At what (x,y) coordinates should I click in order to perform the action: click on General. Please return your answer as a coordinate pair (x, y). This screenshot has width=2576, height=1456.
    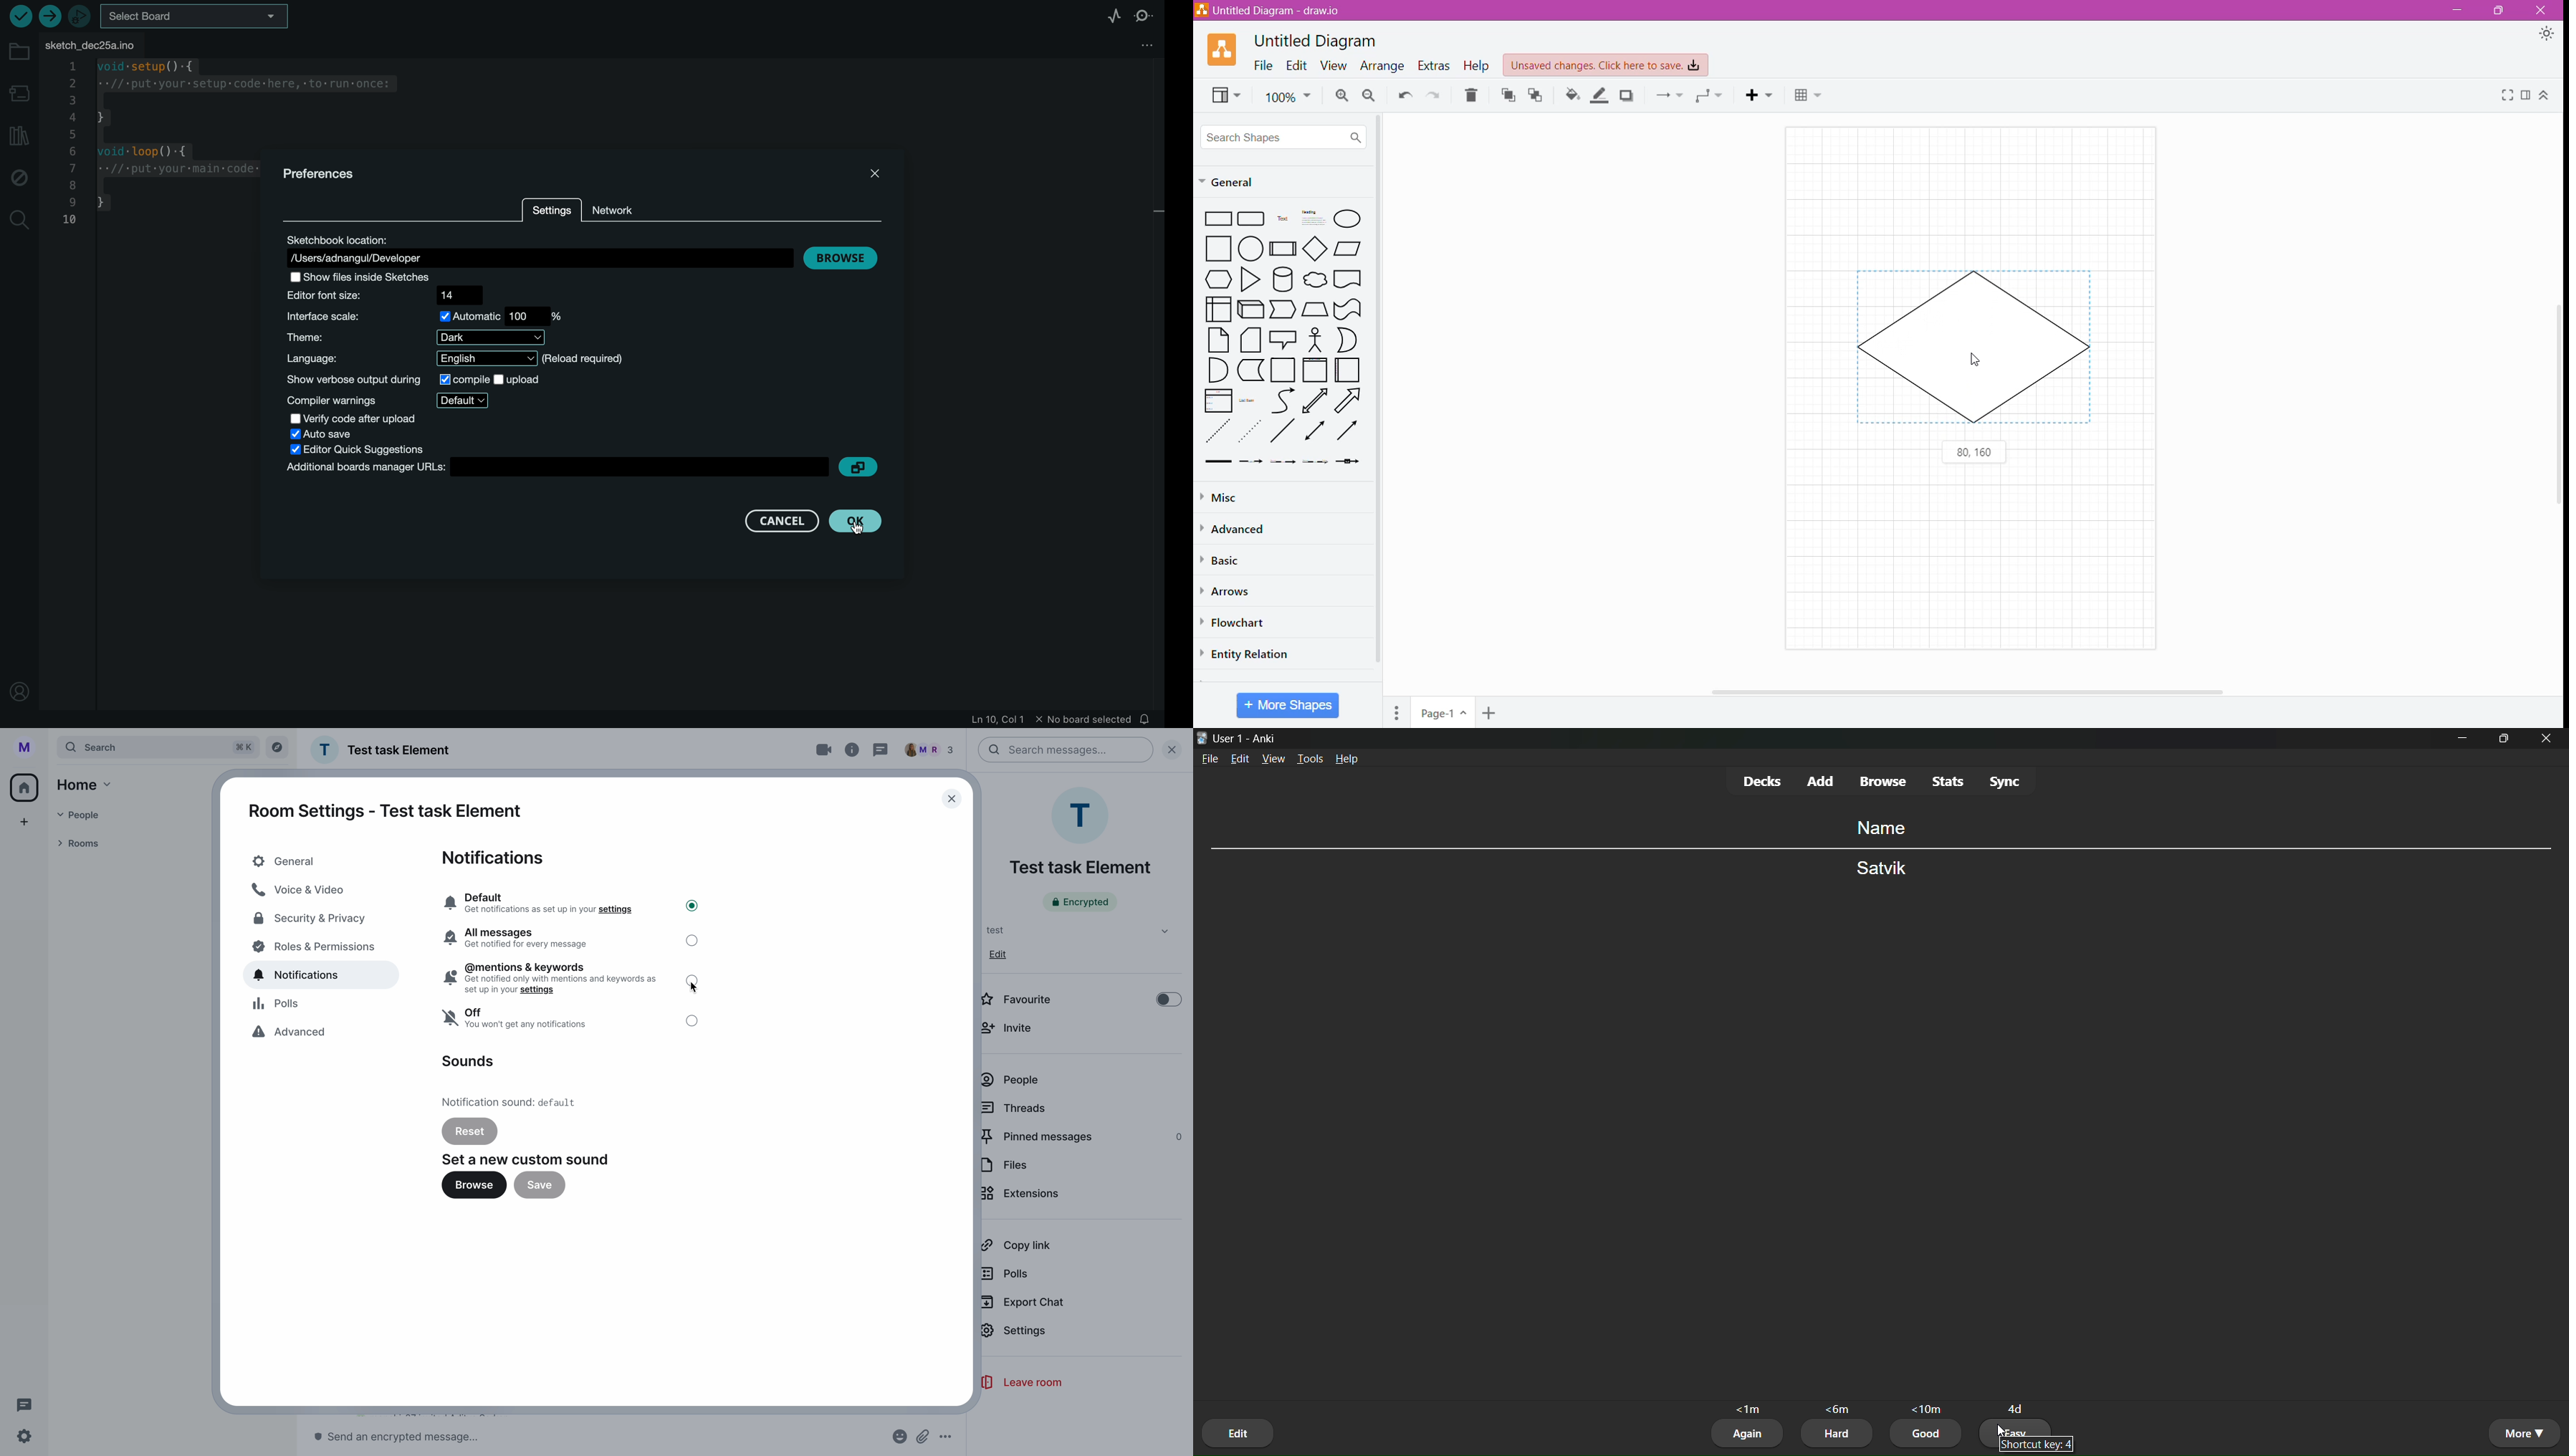
    Looking at the image, I should click on (1235, 183).